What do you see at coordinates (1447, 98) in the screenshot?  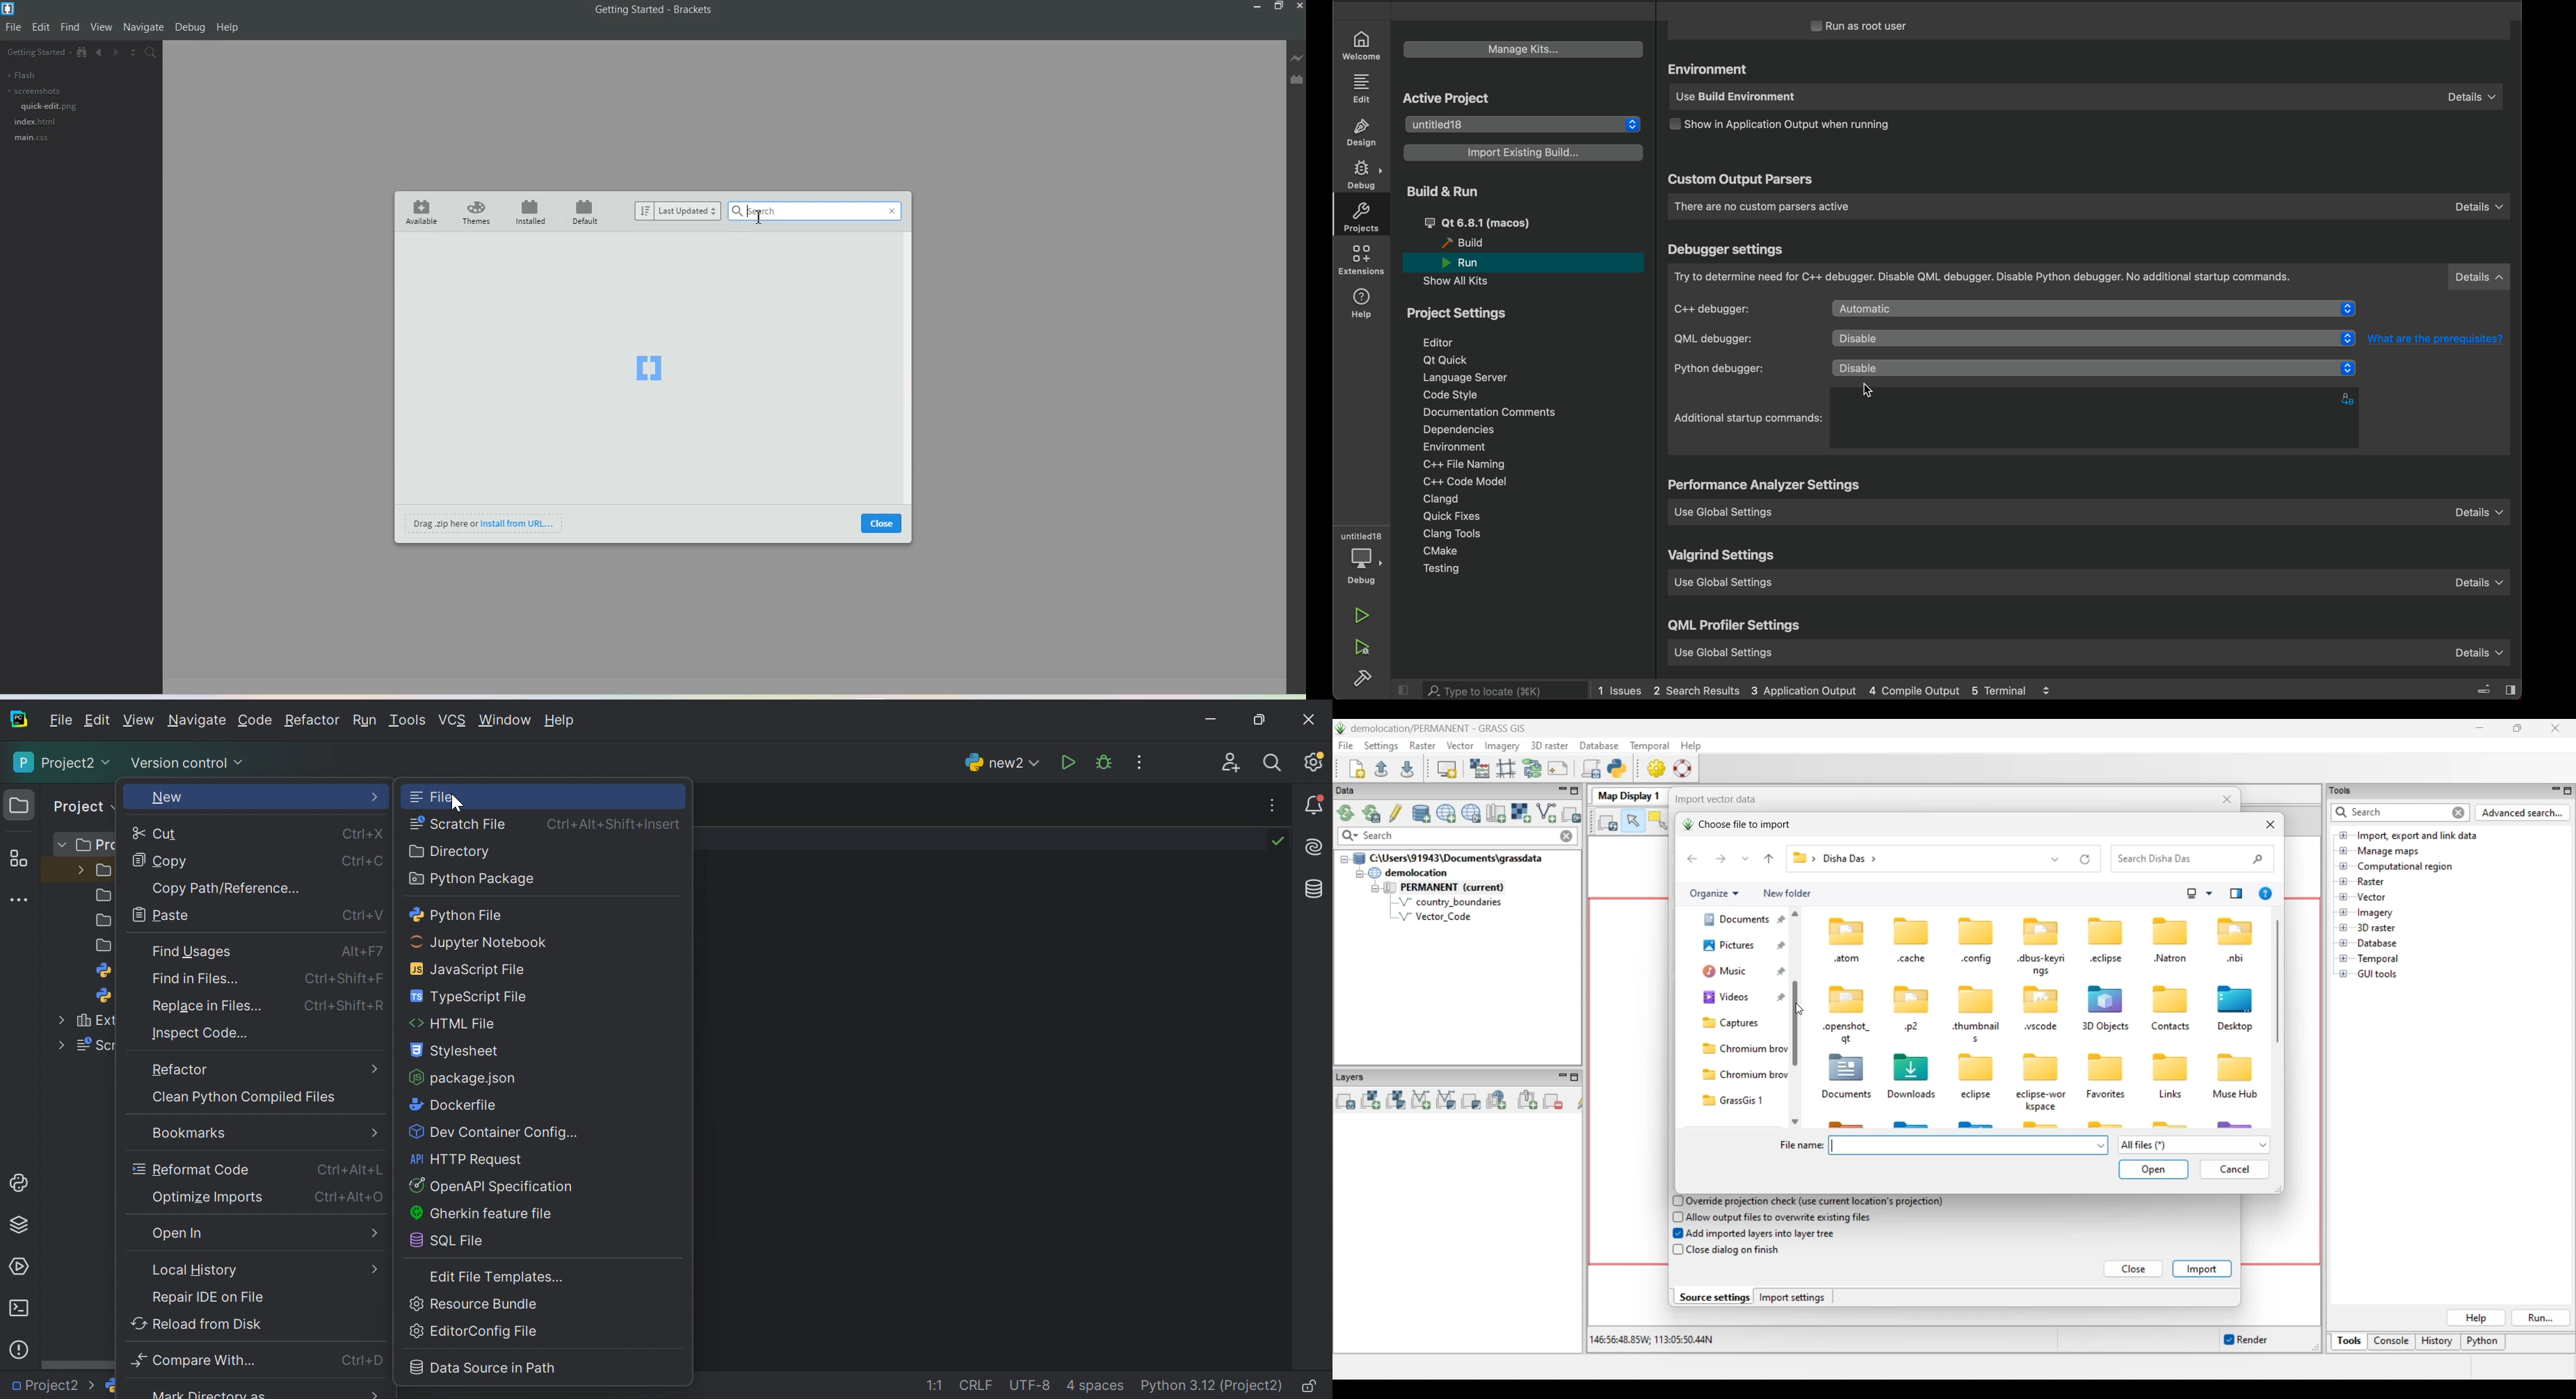 I see `active project` at bounding box center [1447, 98].